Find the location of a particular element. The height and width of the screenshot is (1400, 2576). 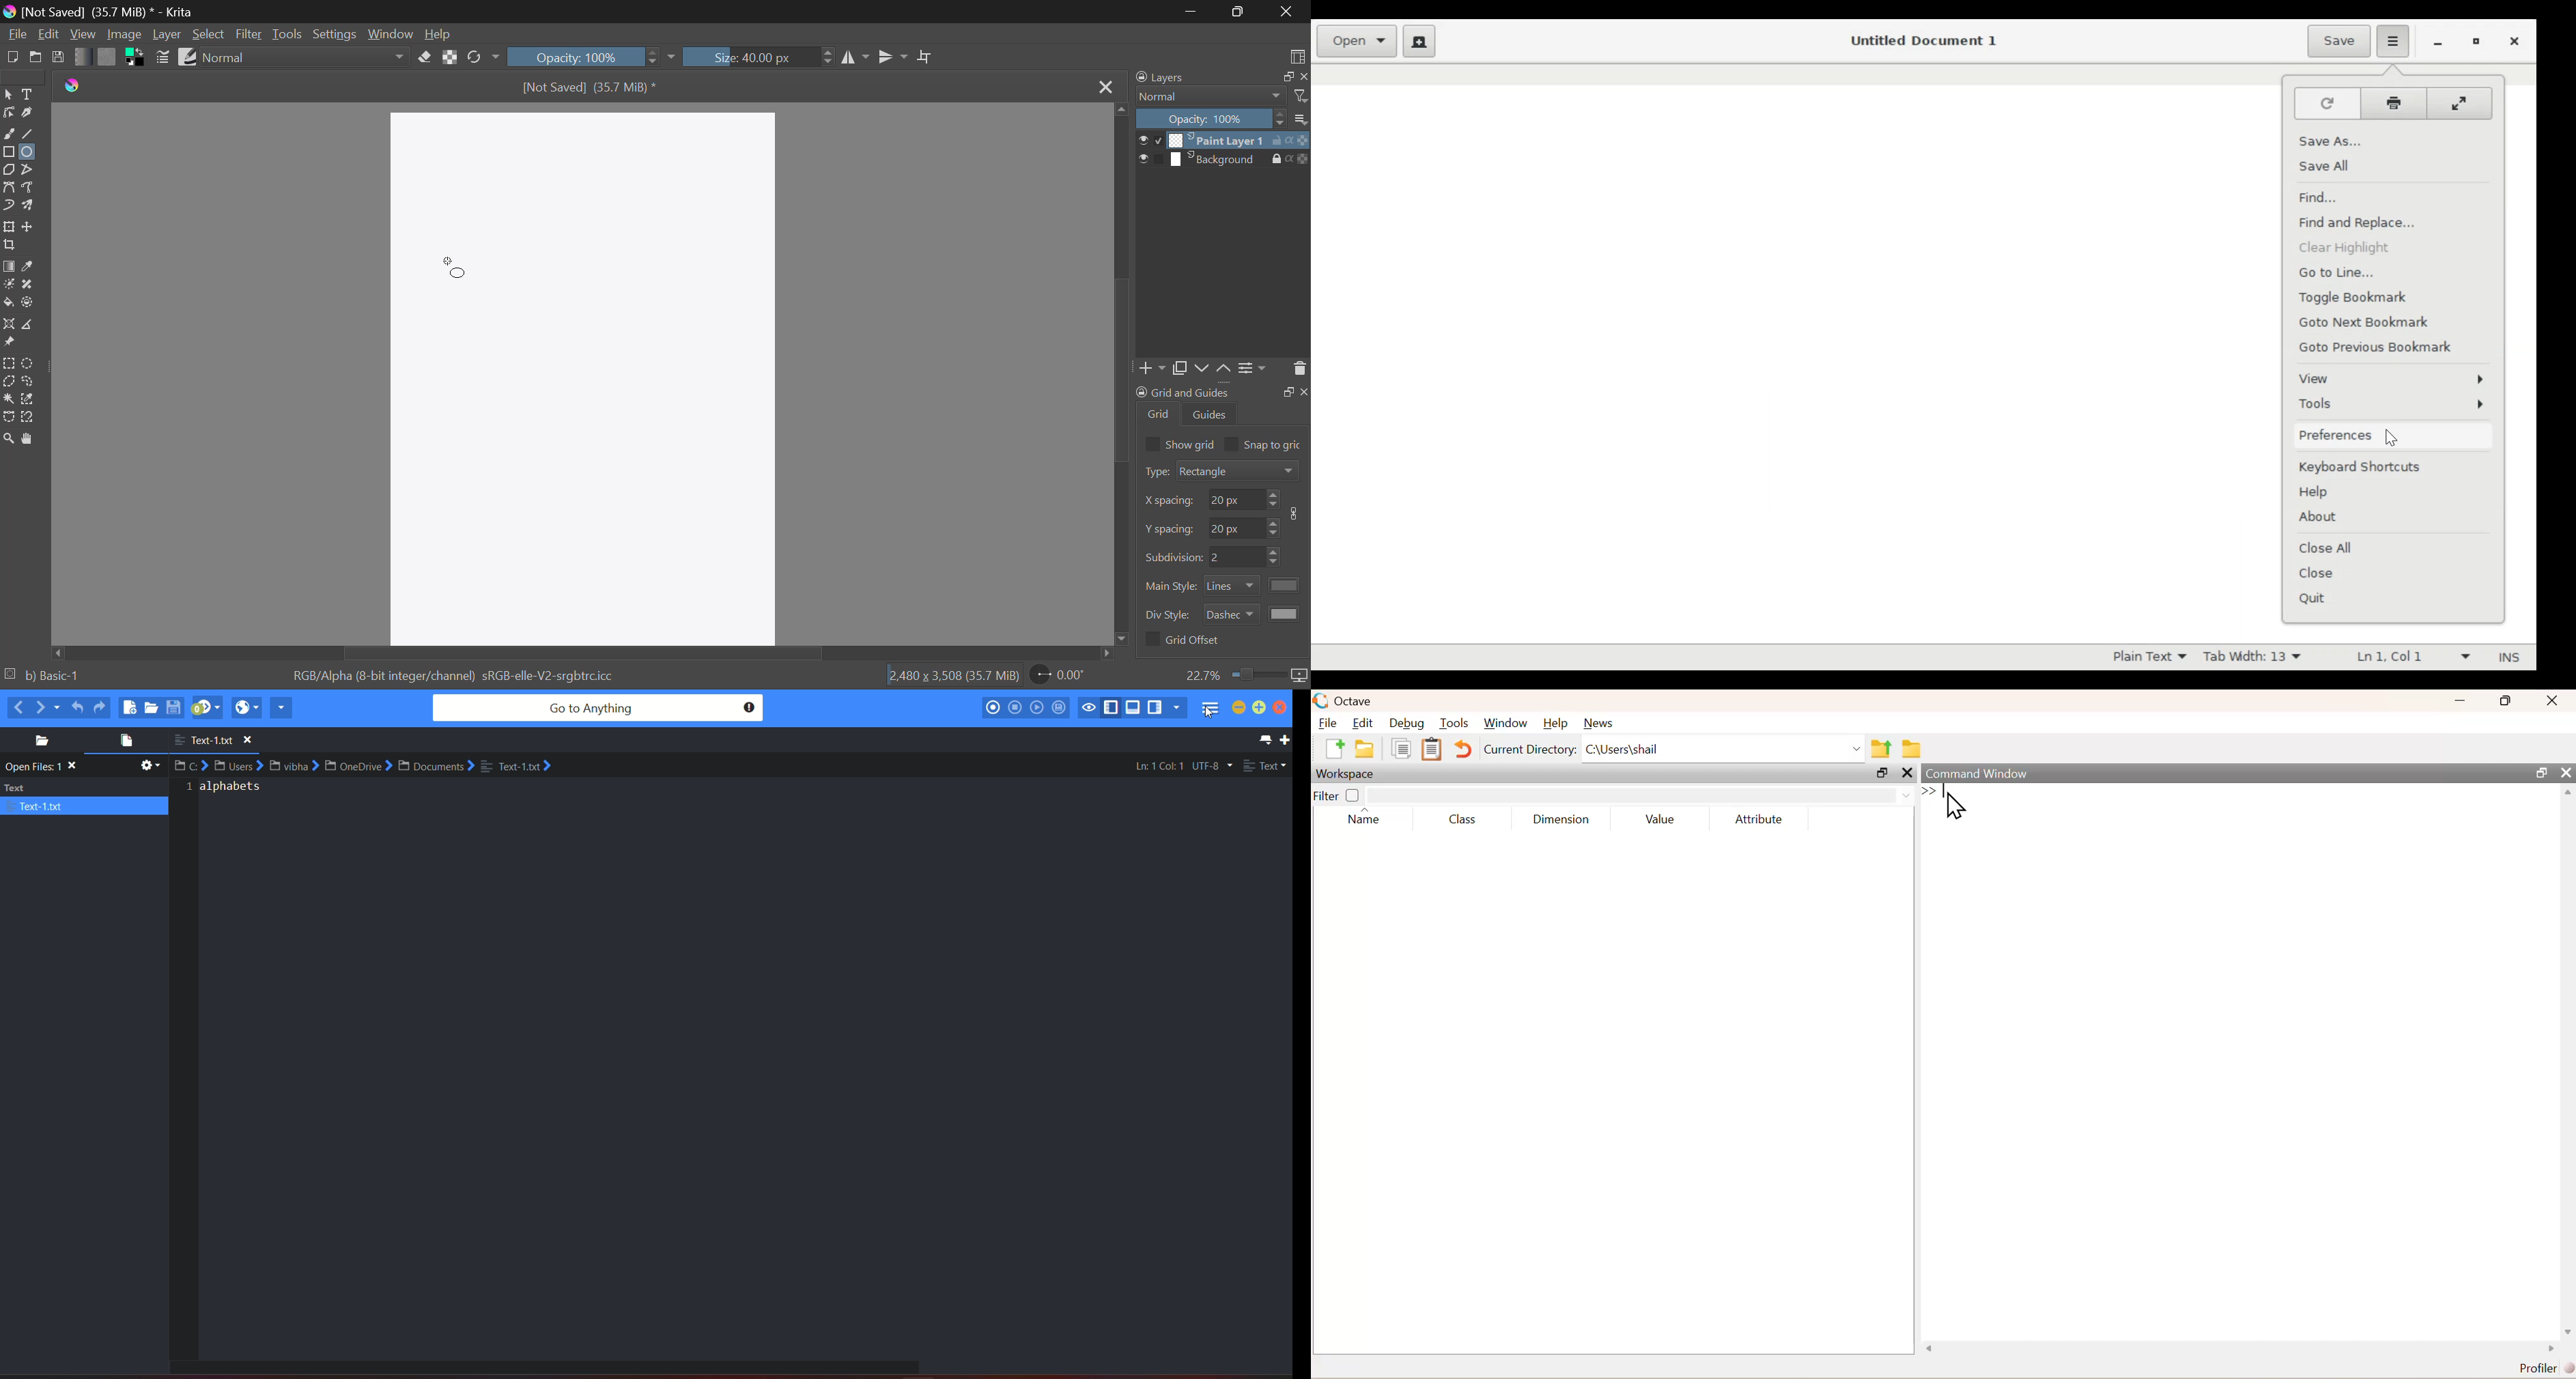

Opacity is located at coordinates (593, 57).